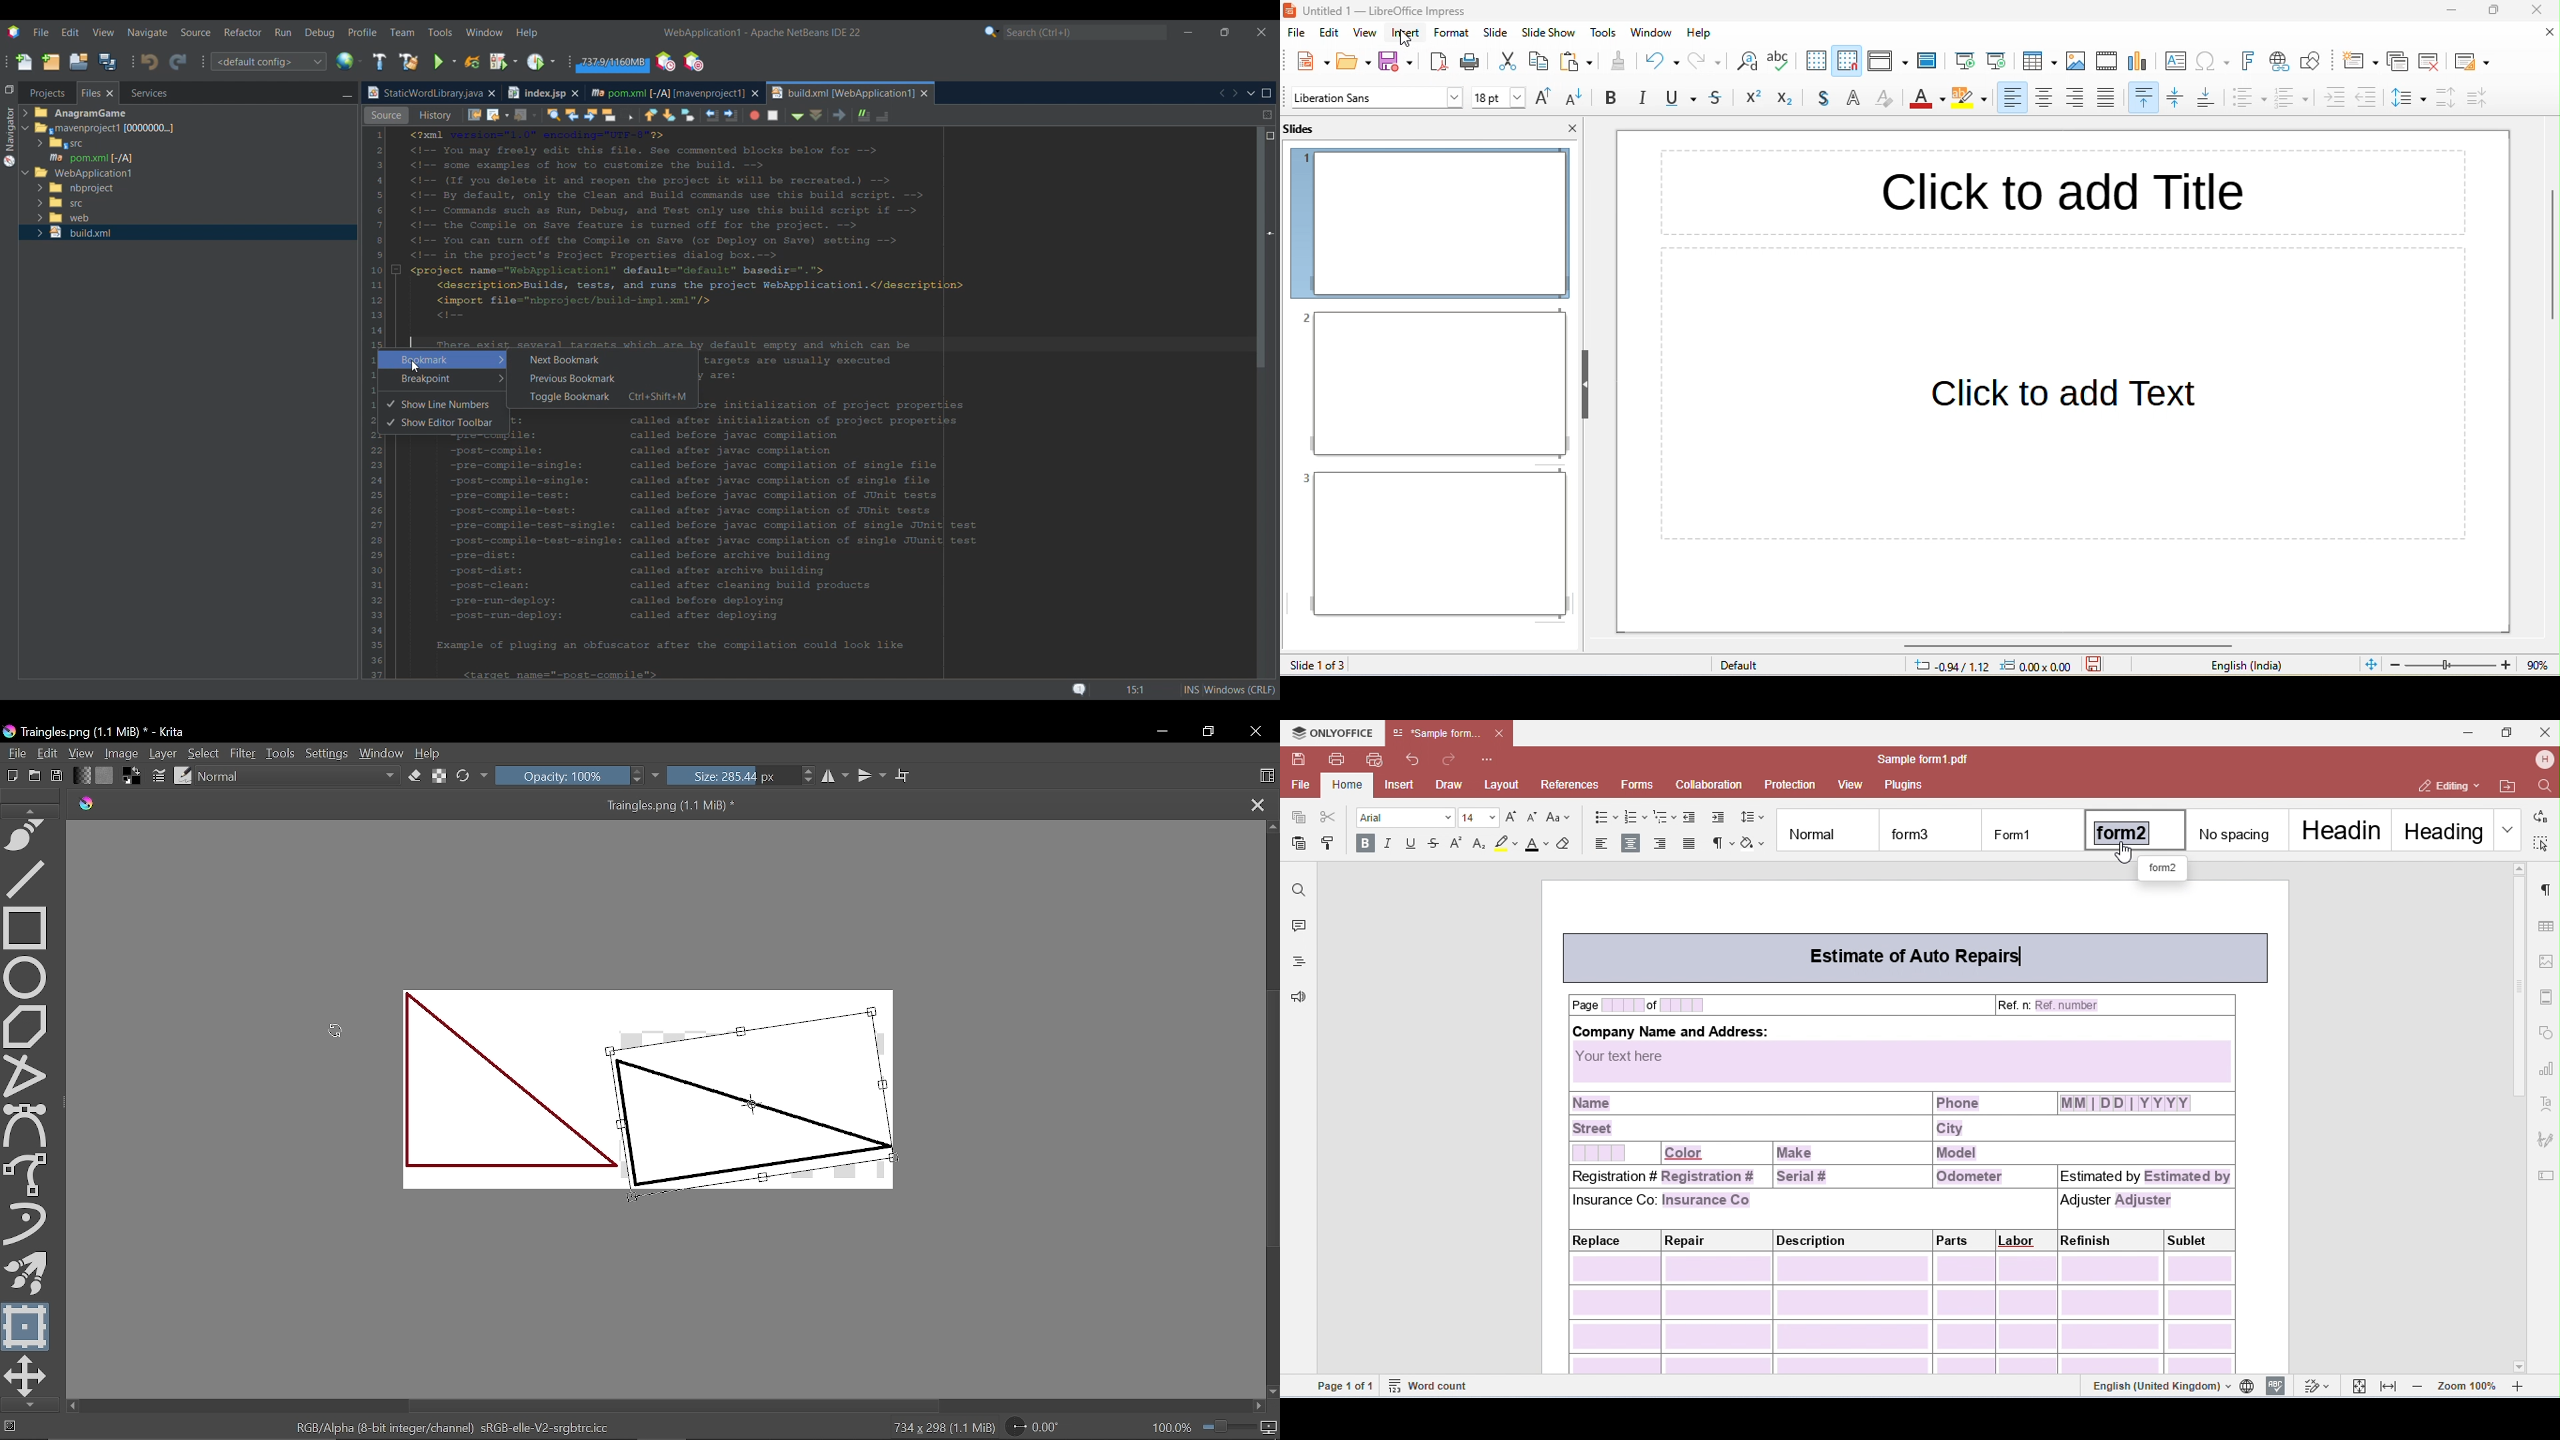  Describe the element at coordinates (10, 774) in the screenshot. I see `New document` at that location.